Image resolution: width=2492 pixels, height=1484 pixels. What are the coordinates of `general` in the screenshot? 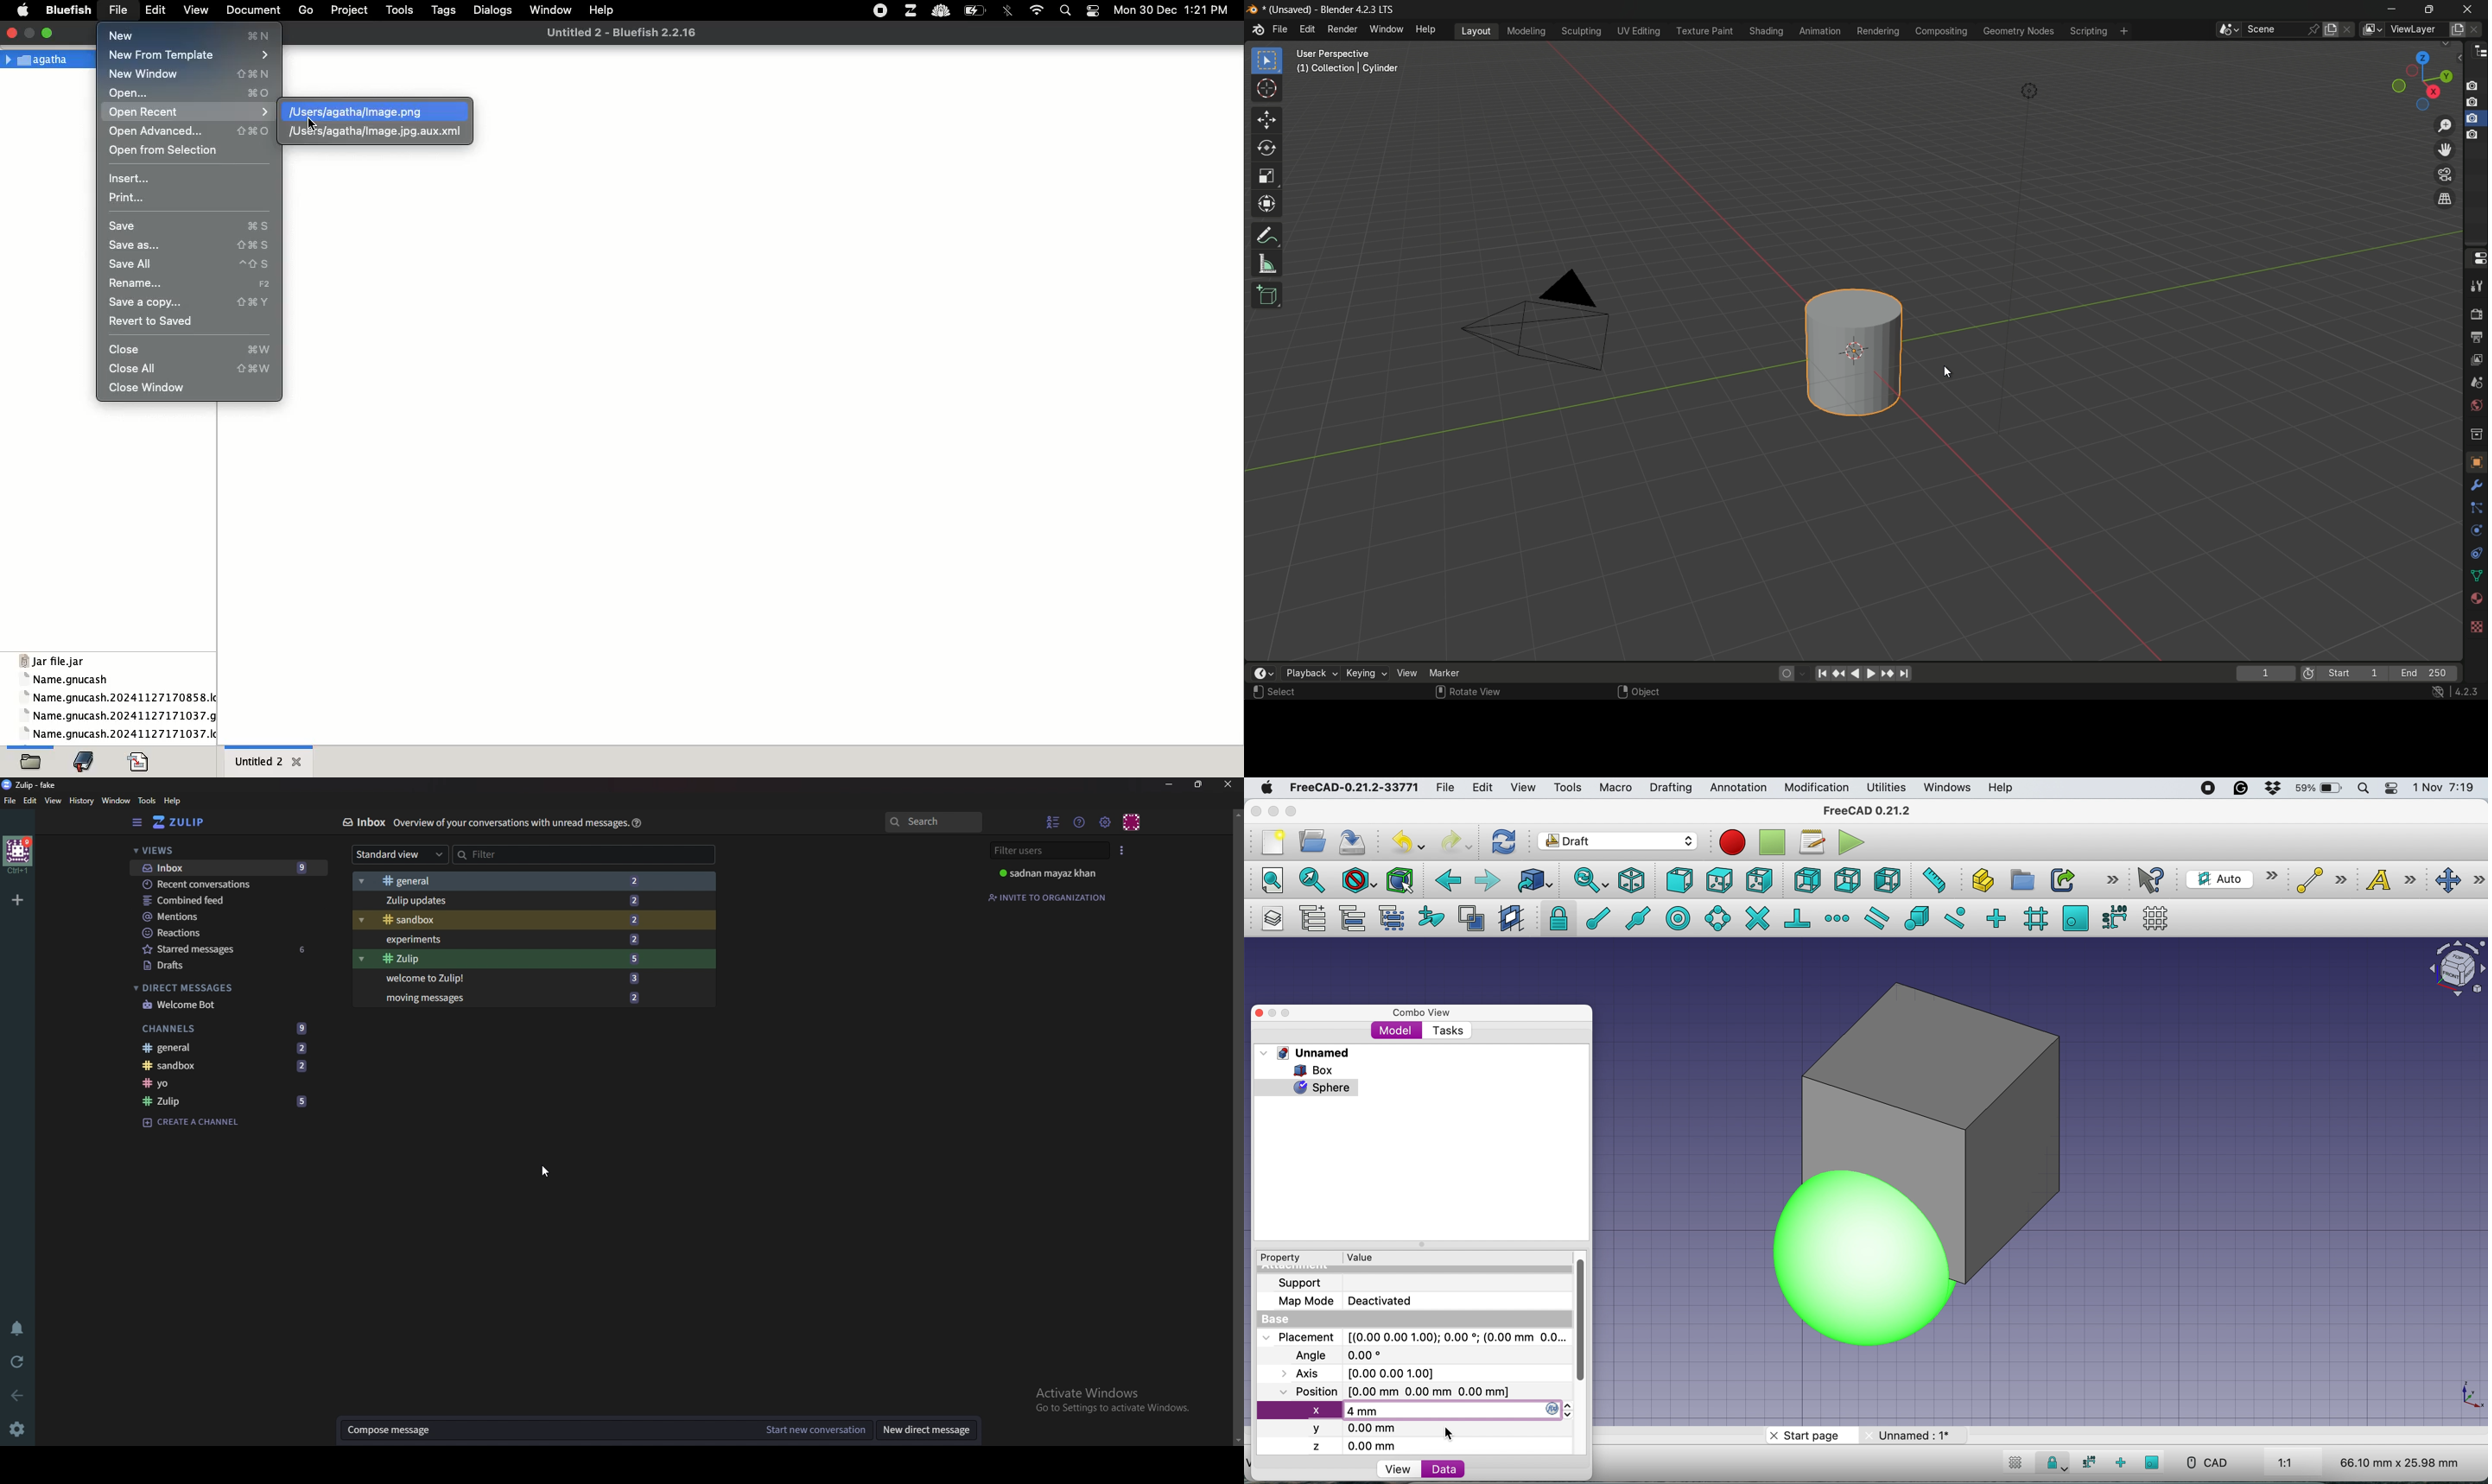 It's located at (505, 881).